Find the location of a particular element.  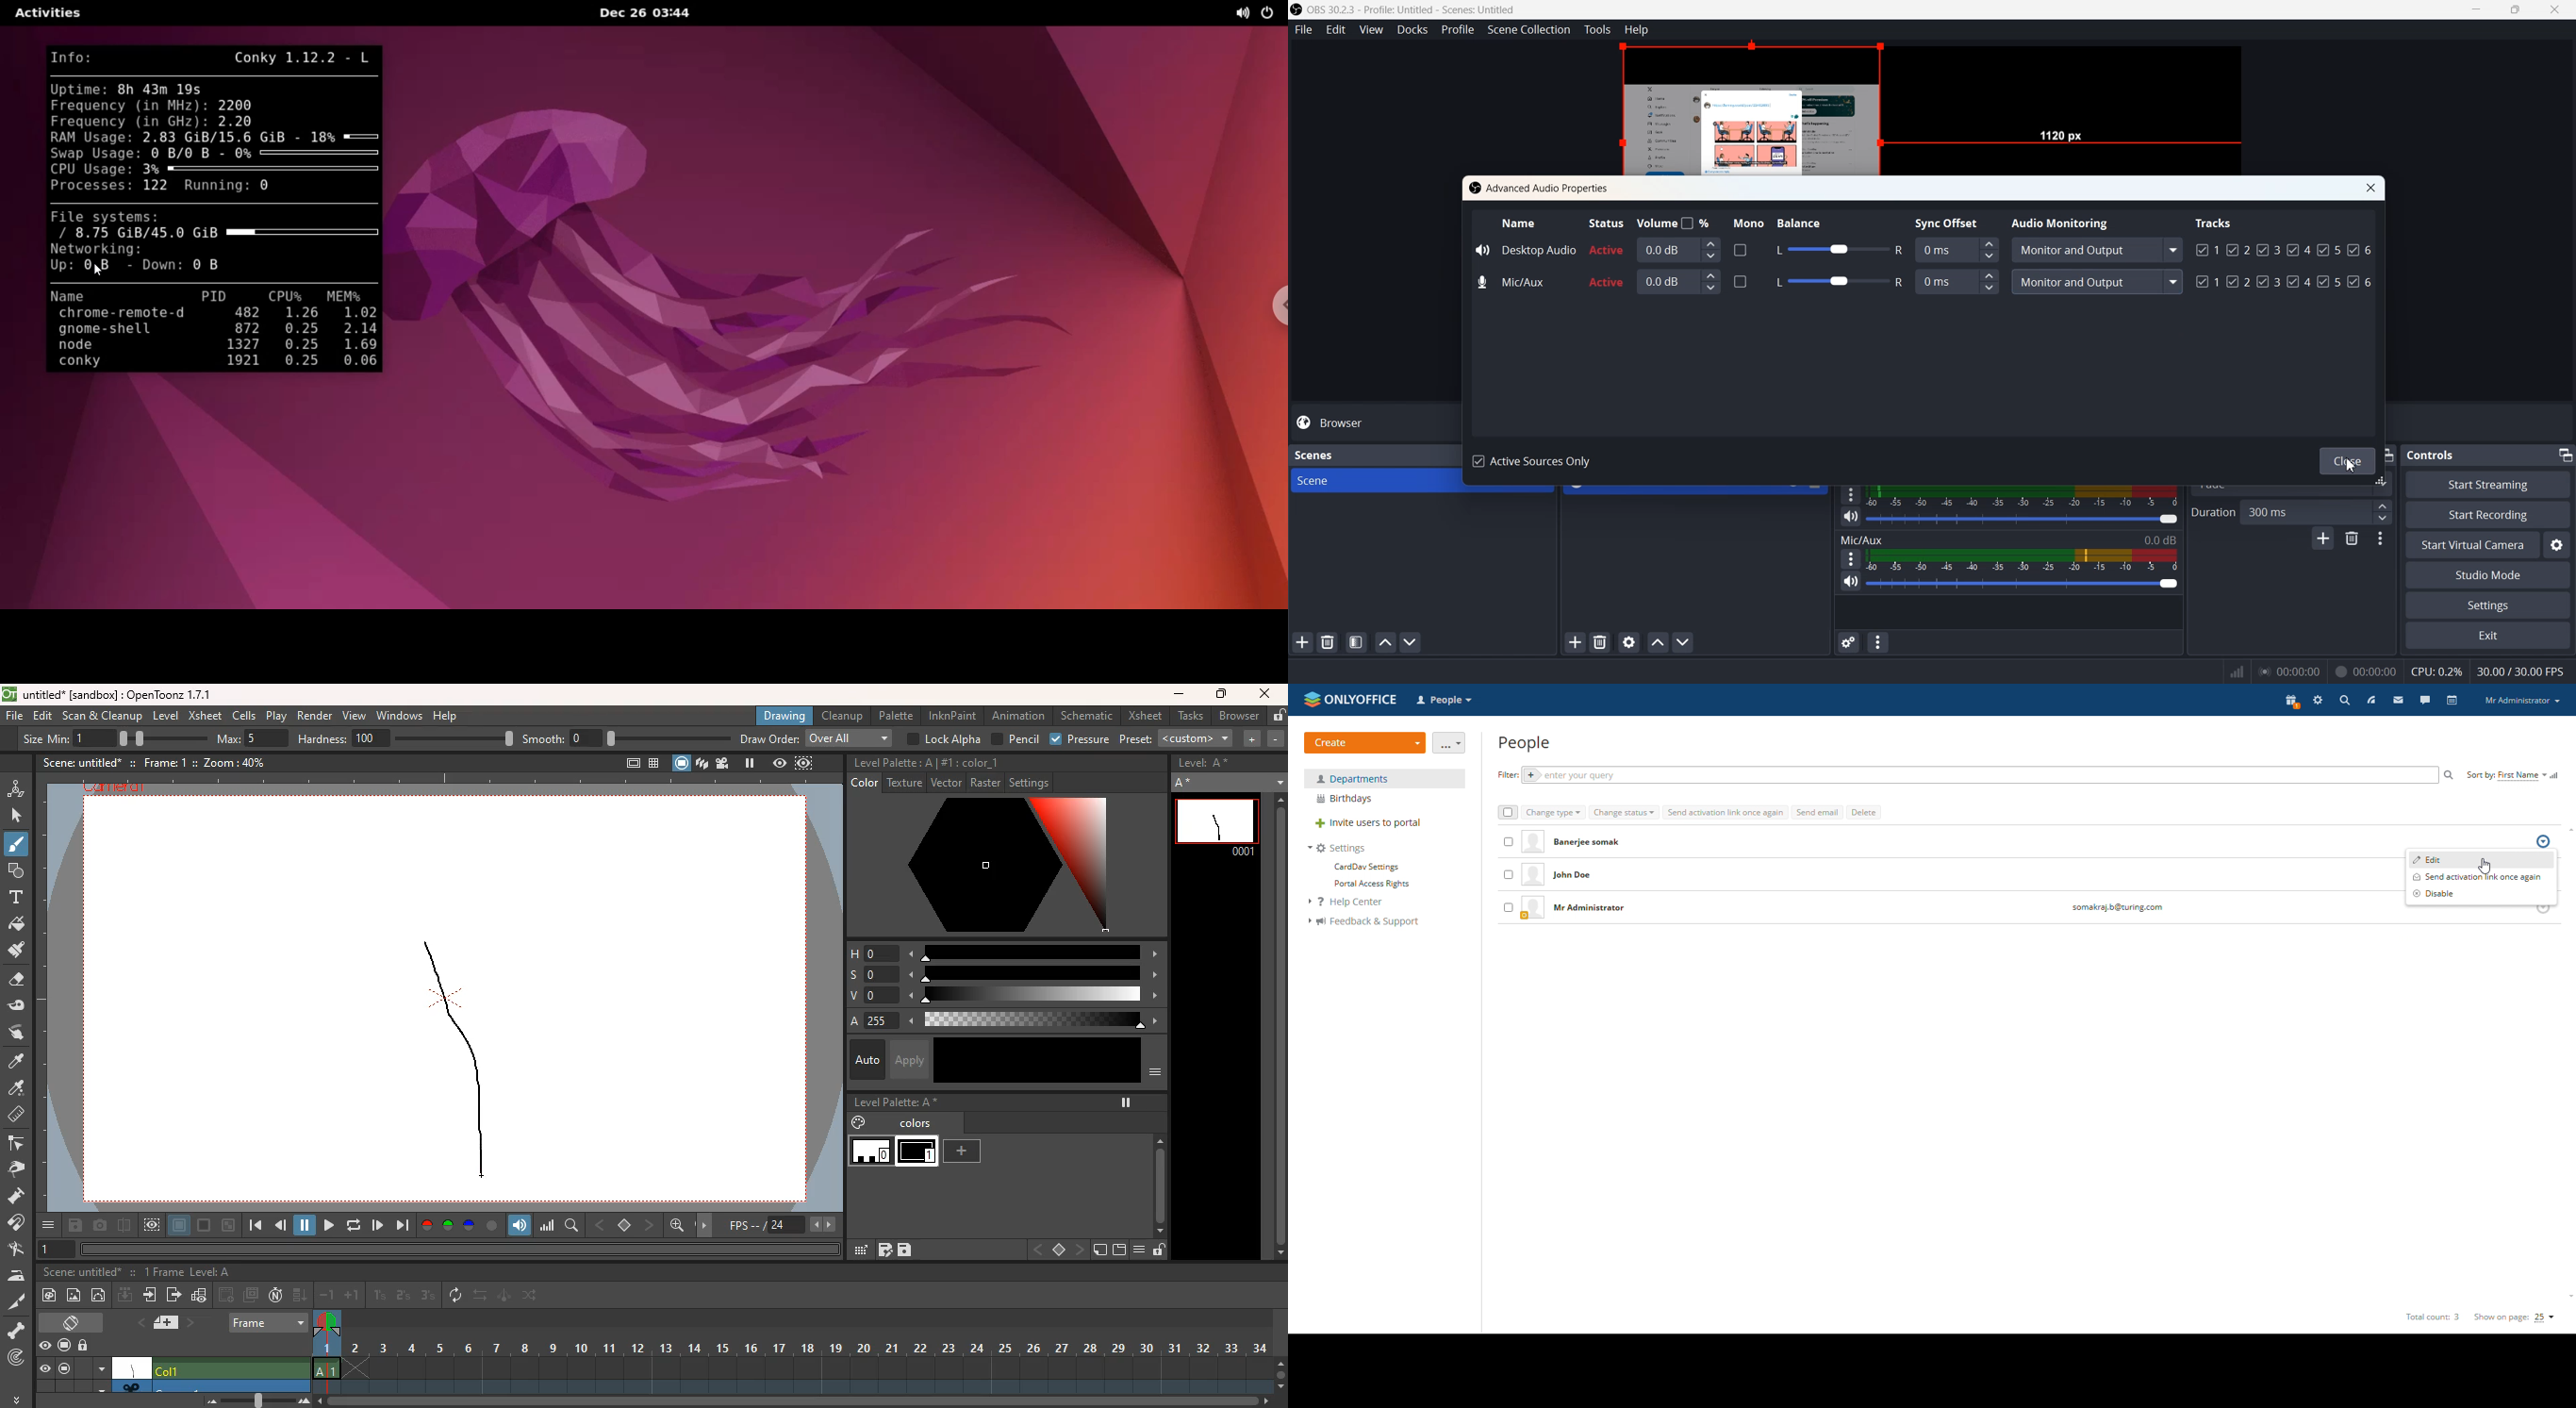

frame is located at coordinates (269, 1320).